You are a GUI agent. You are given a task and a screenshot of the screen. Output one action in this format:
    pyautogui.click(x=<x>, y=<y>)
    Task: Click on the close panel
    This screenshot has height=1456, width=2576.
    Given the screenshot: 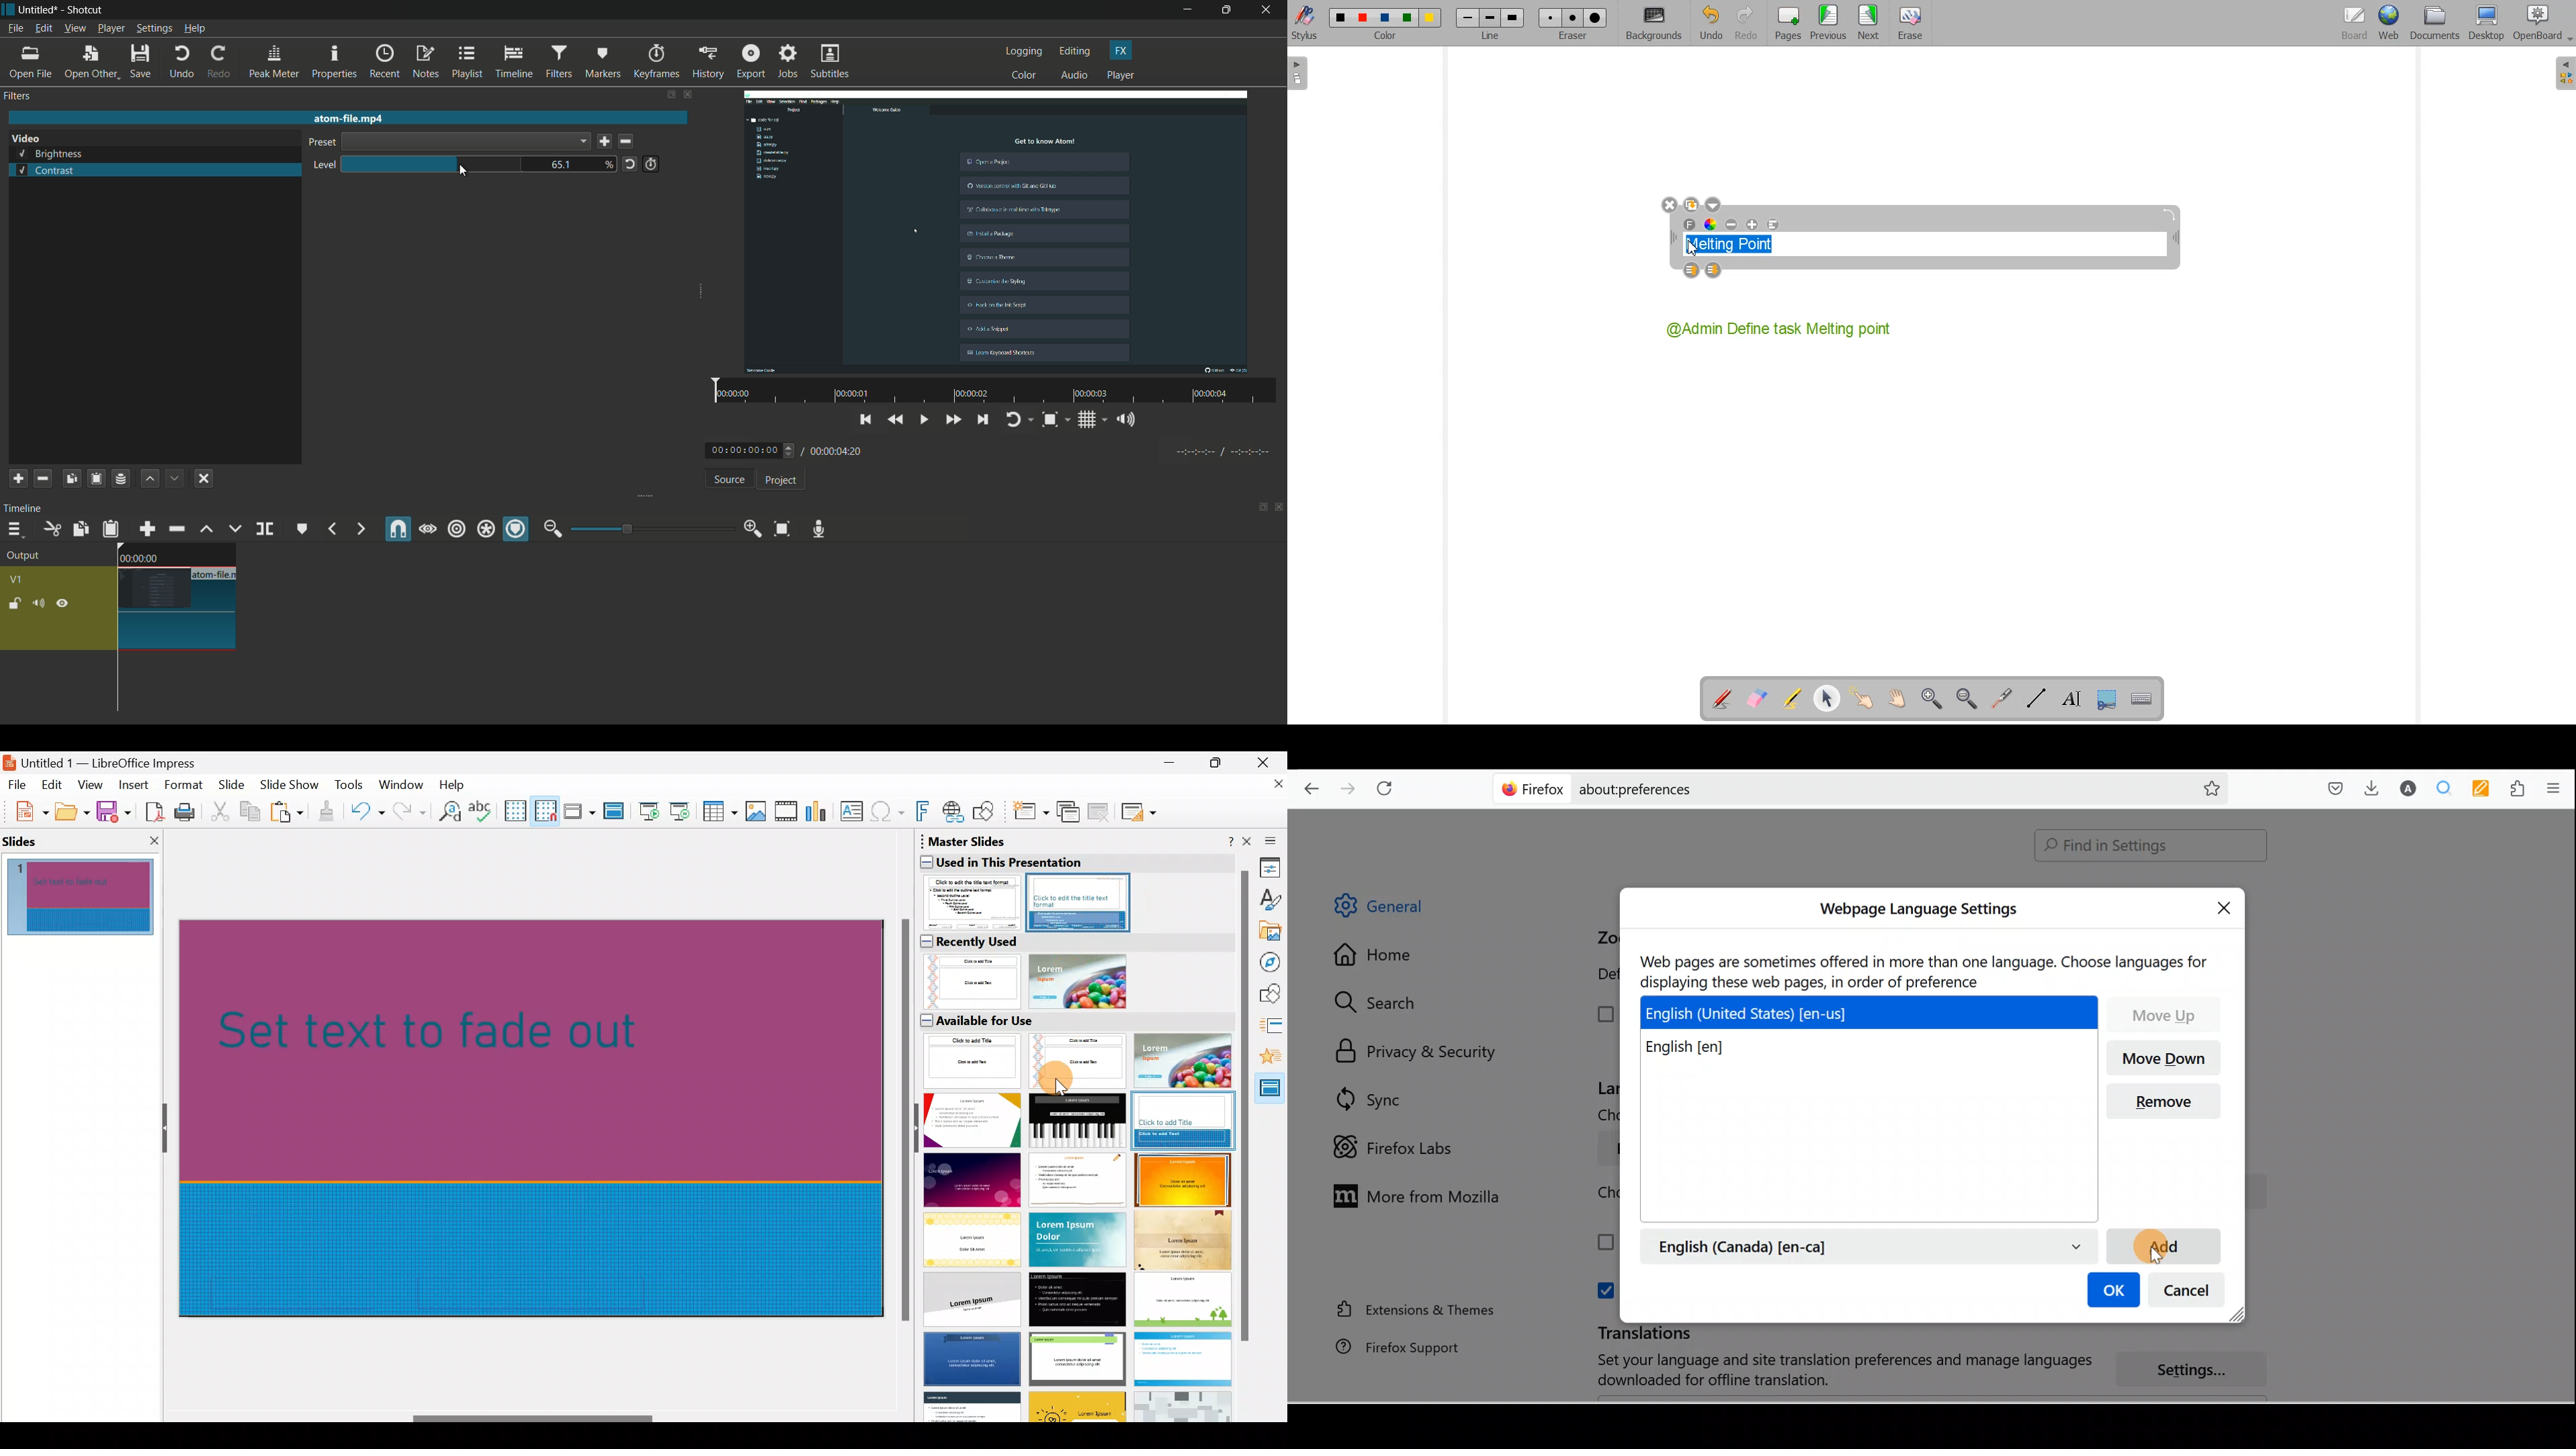 What is the action you would take?
    pyautogui.click(x=1280, y=508)
    